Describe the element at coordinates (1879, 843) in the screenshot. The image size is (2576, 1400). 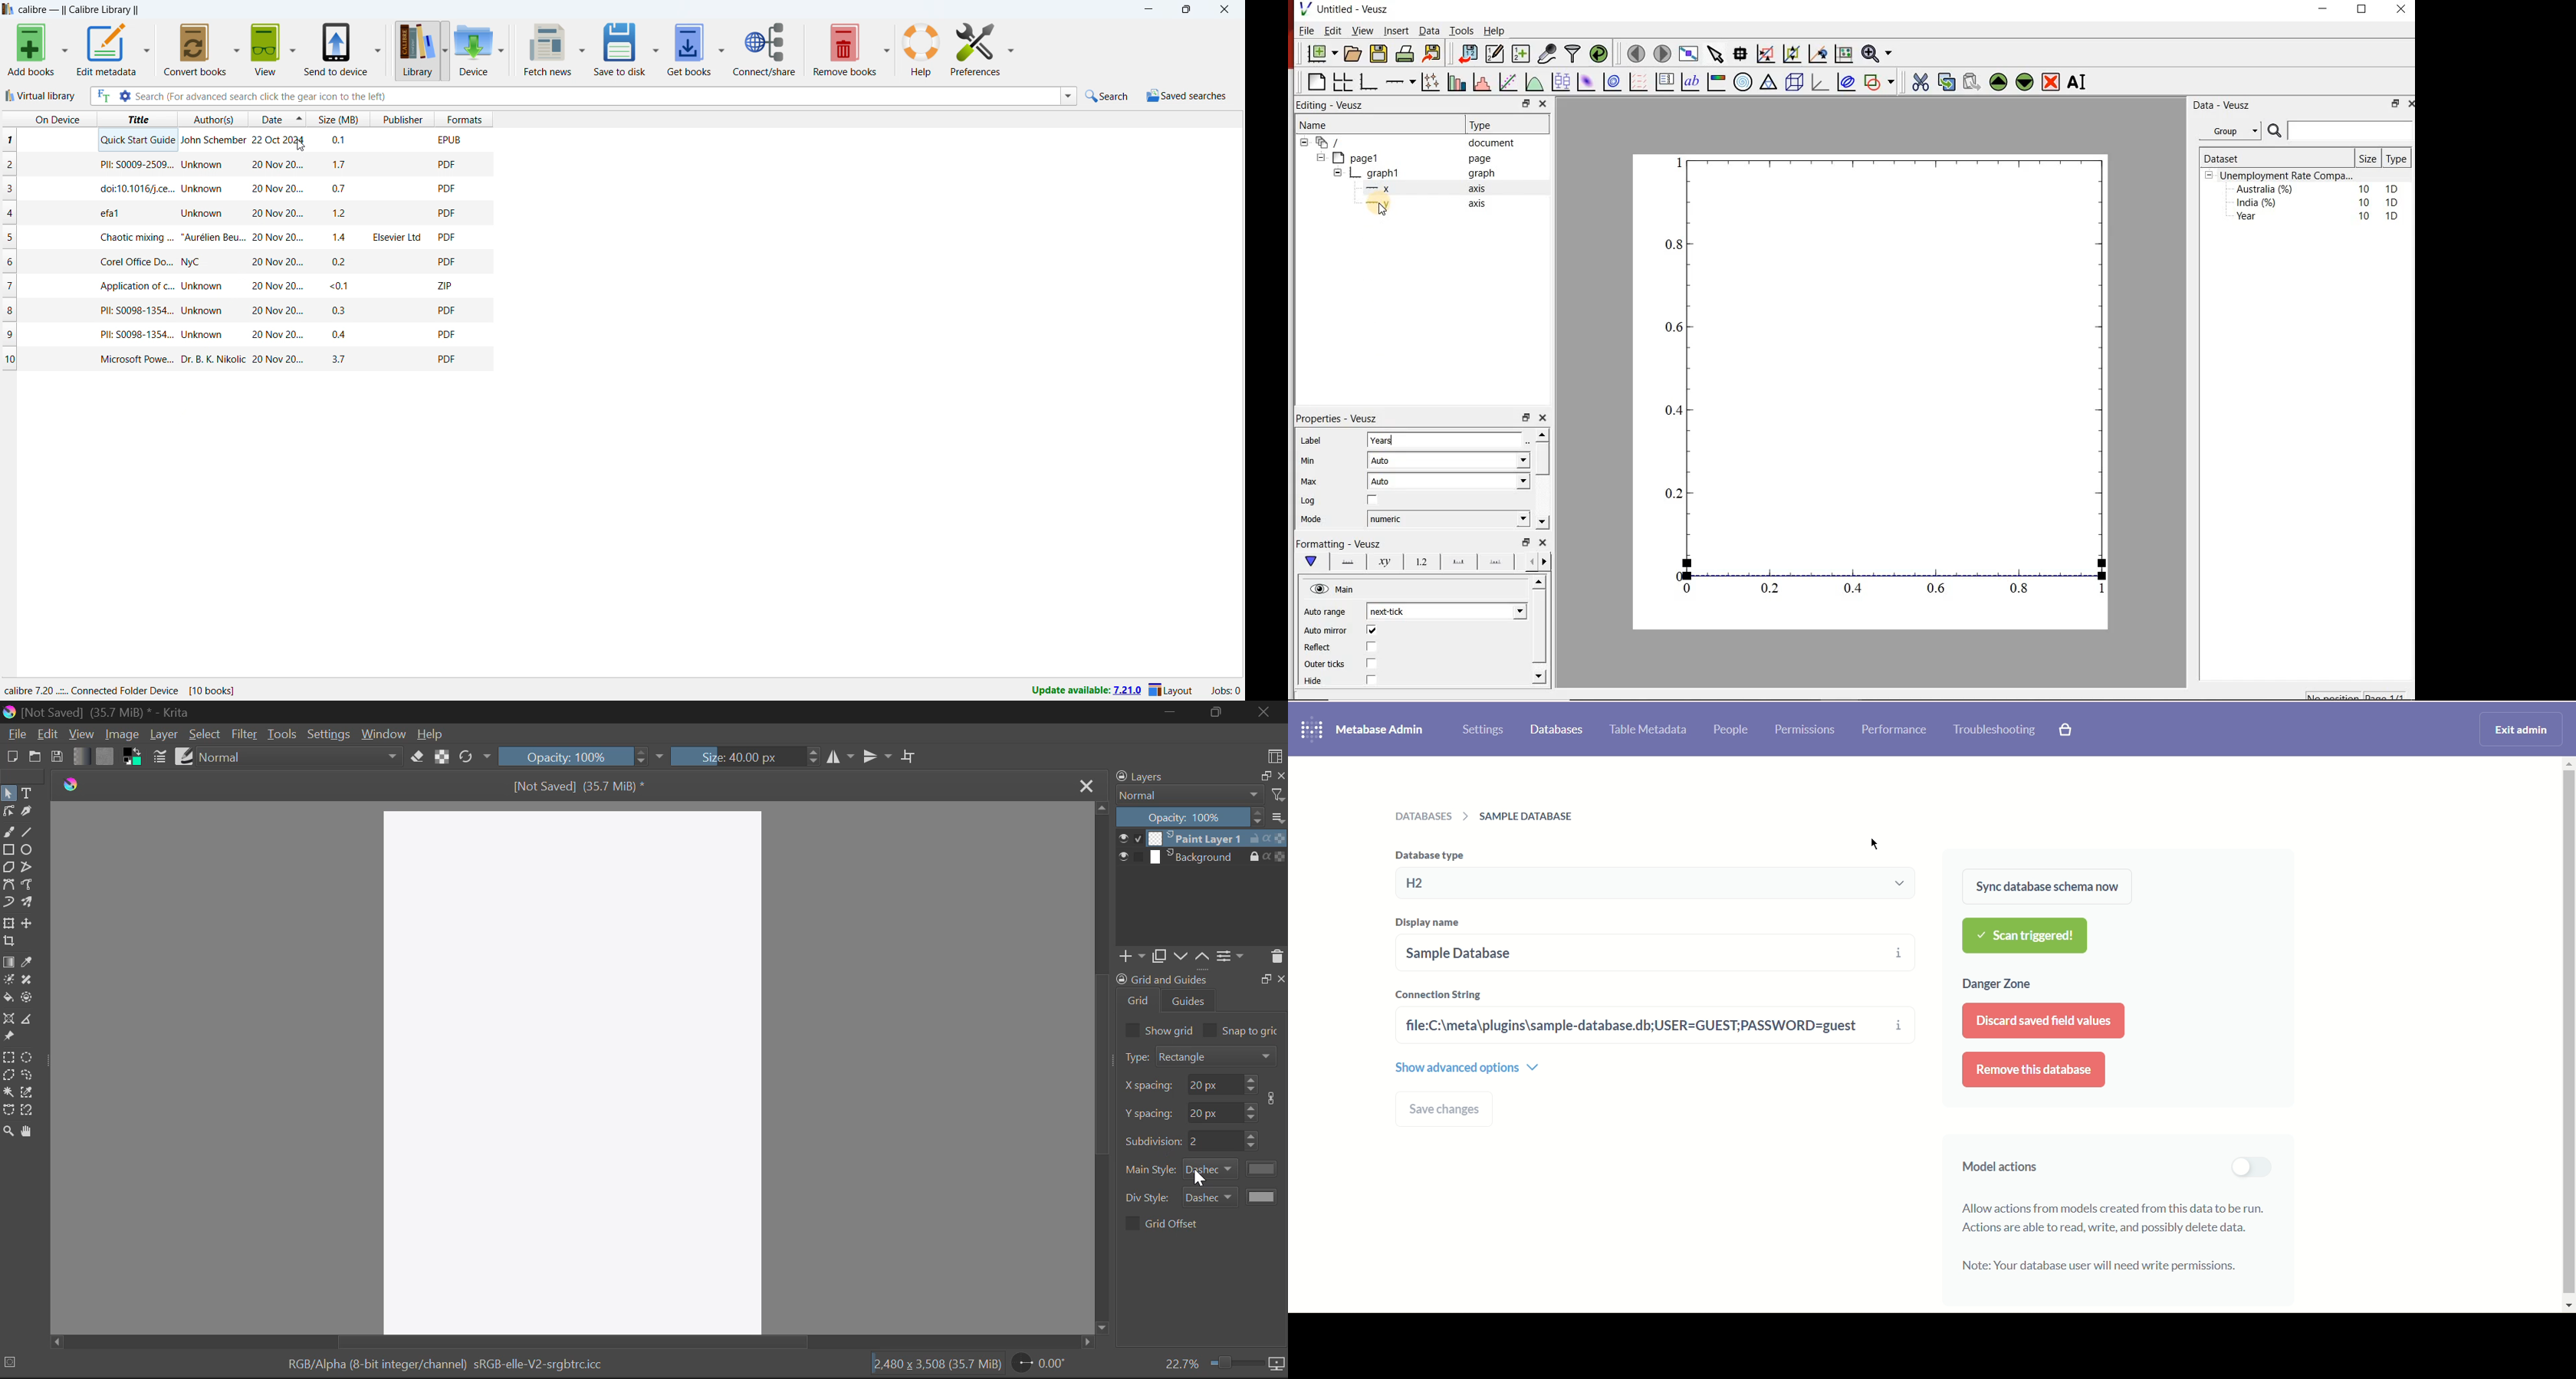
I see `cursor` at that location.